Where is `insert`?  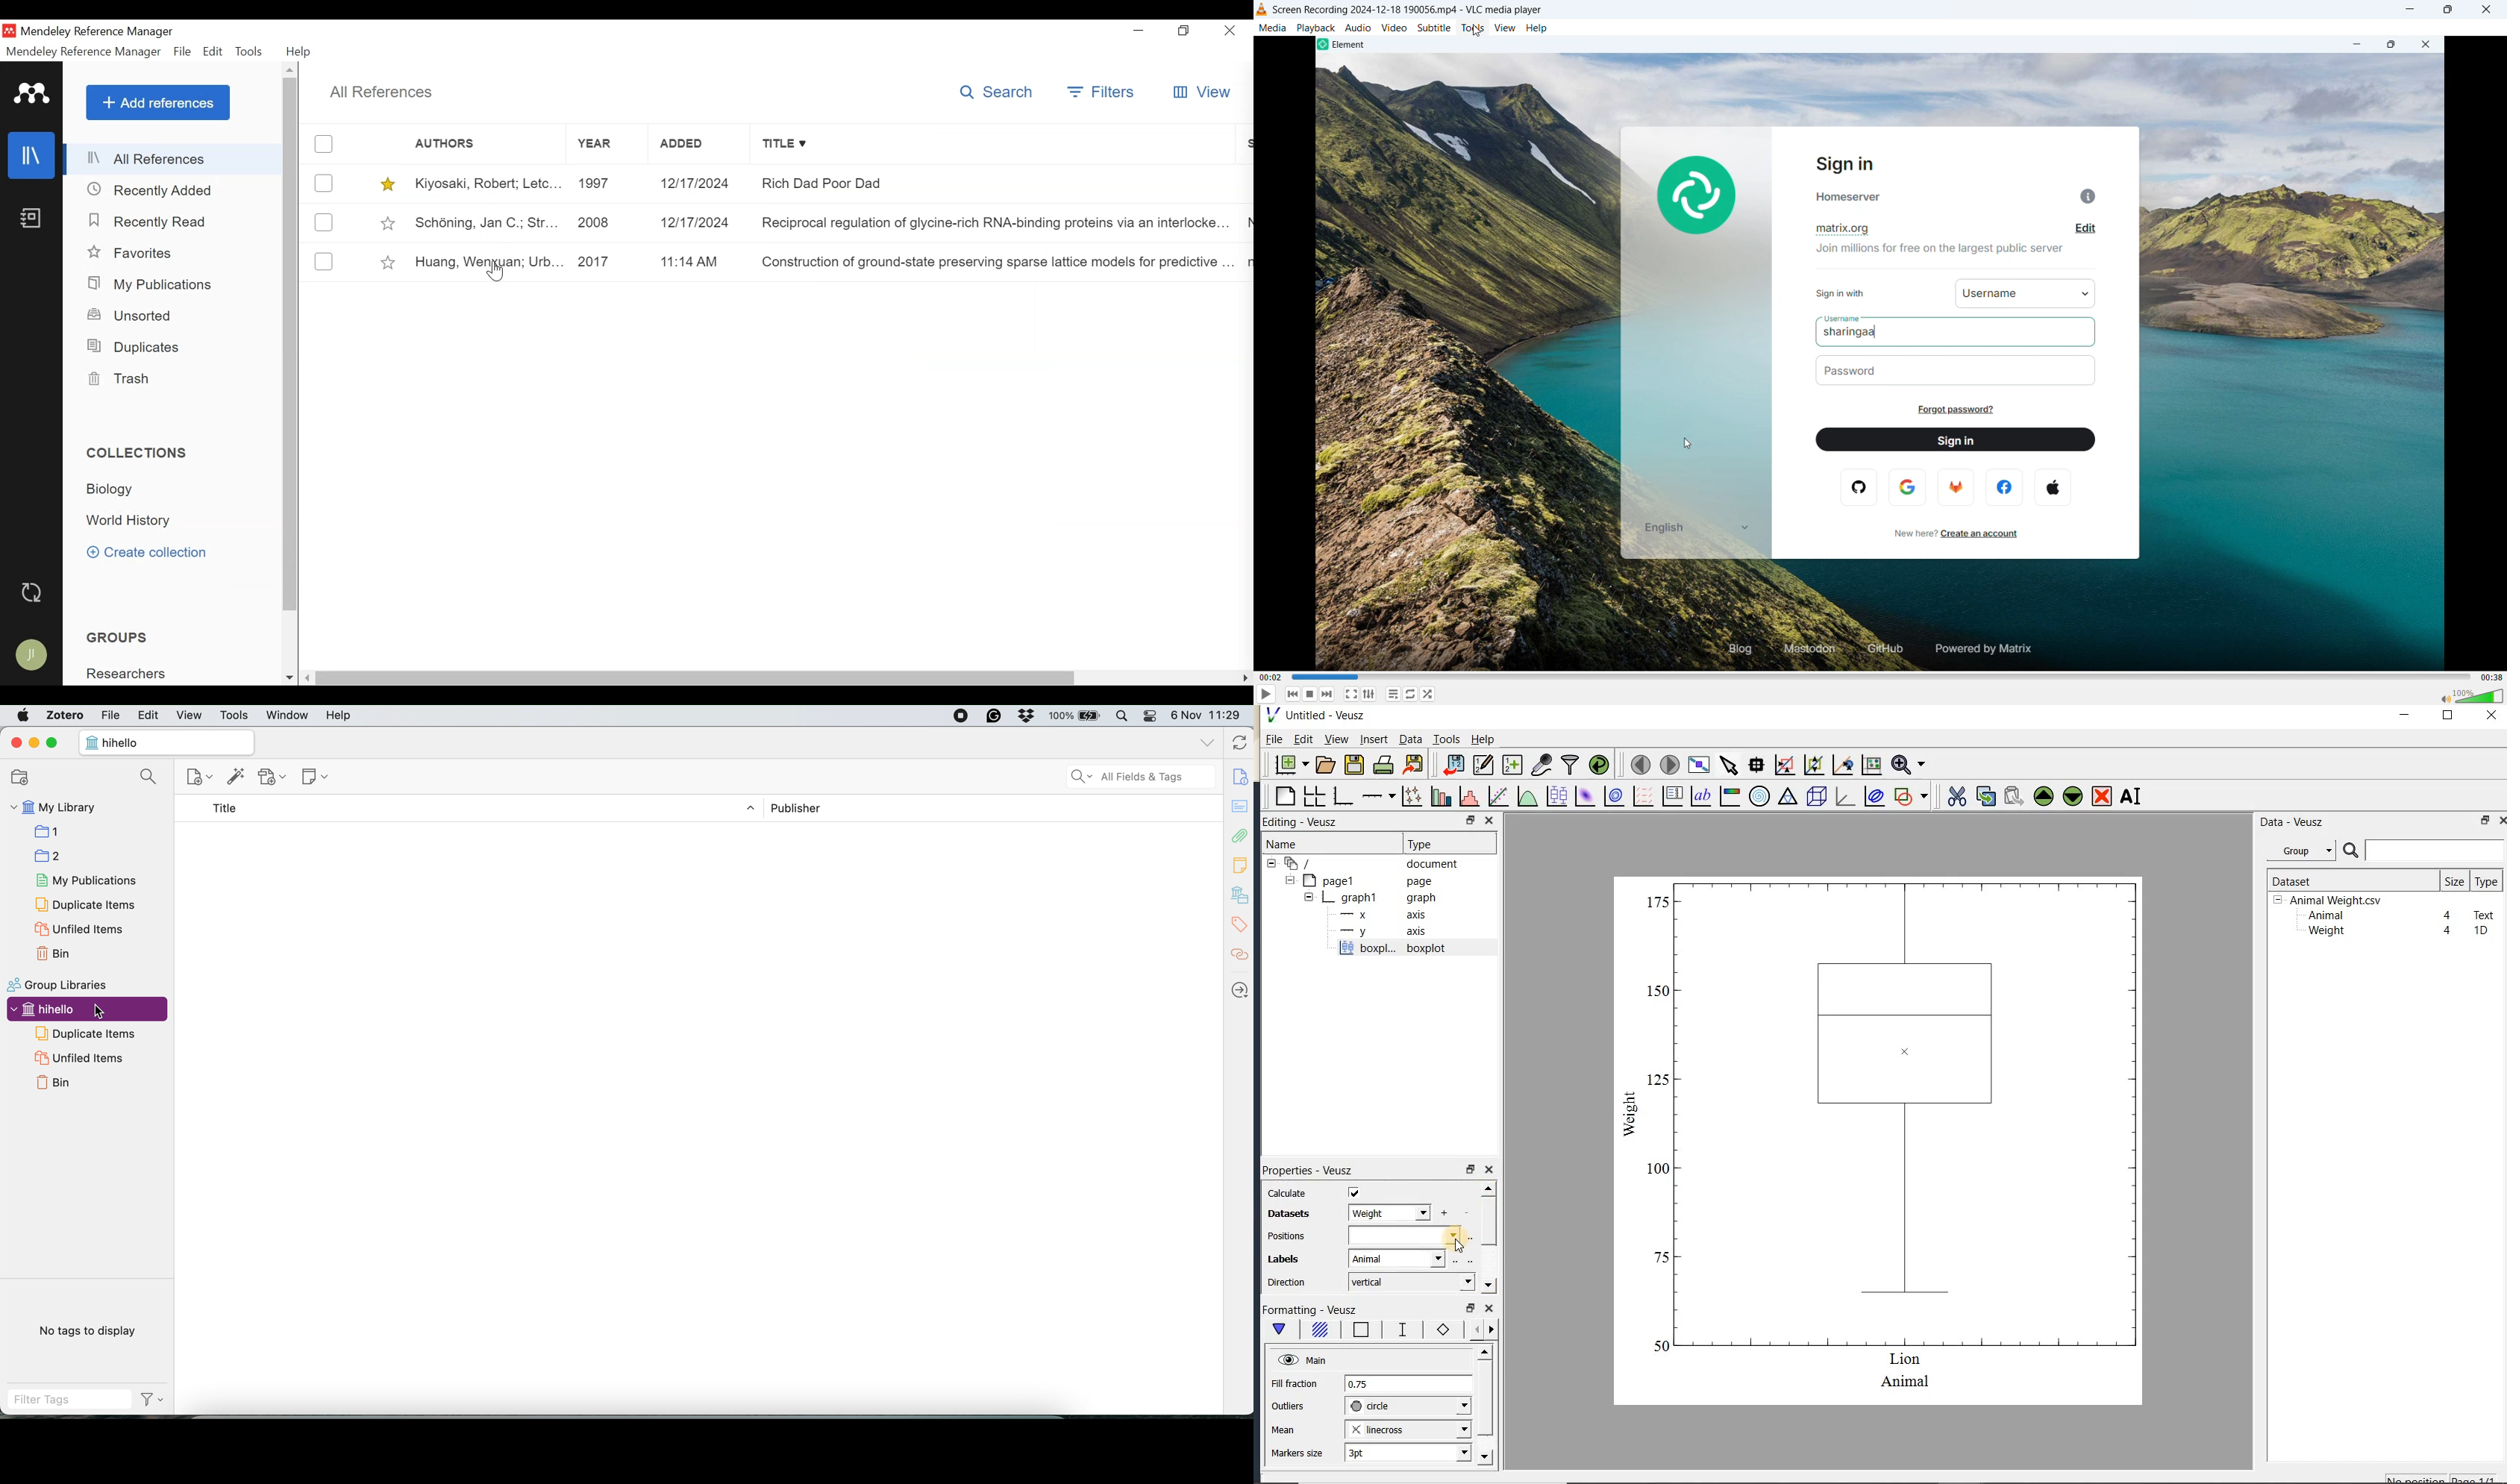 insert is located at coordinates (1374, 739).